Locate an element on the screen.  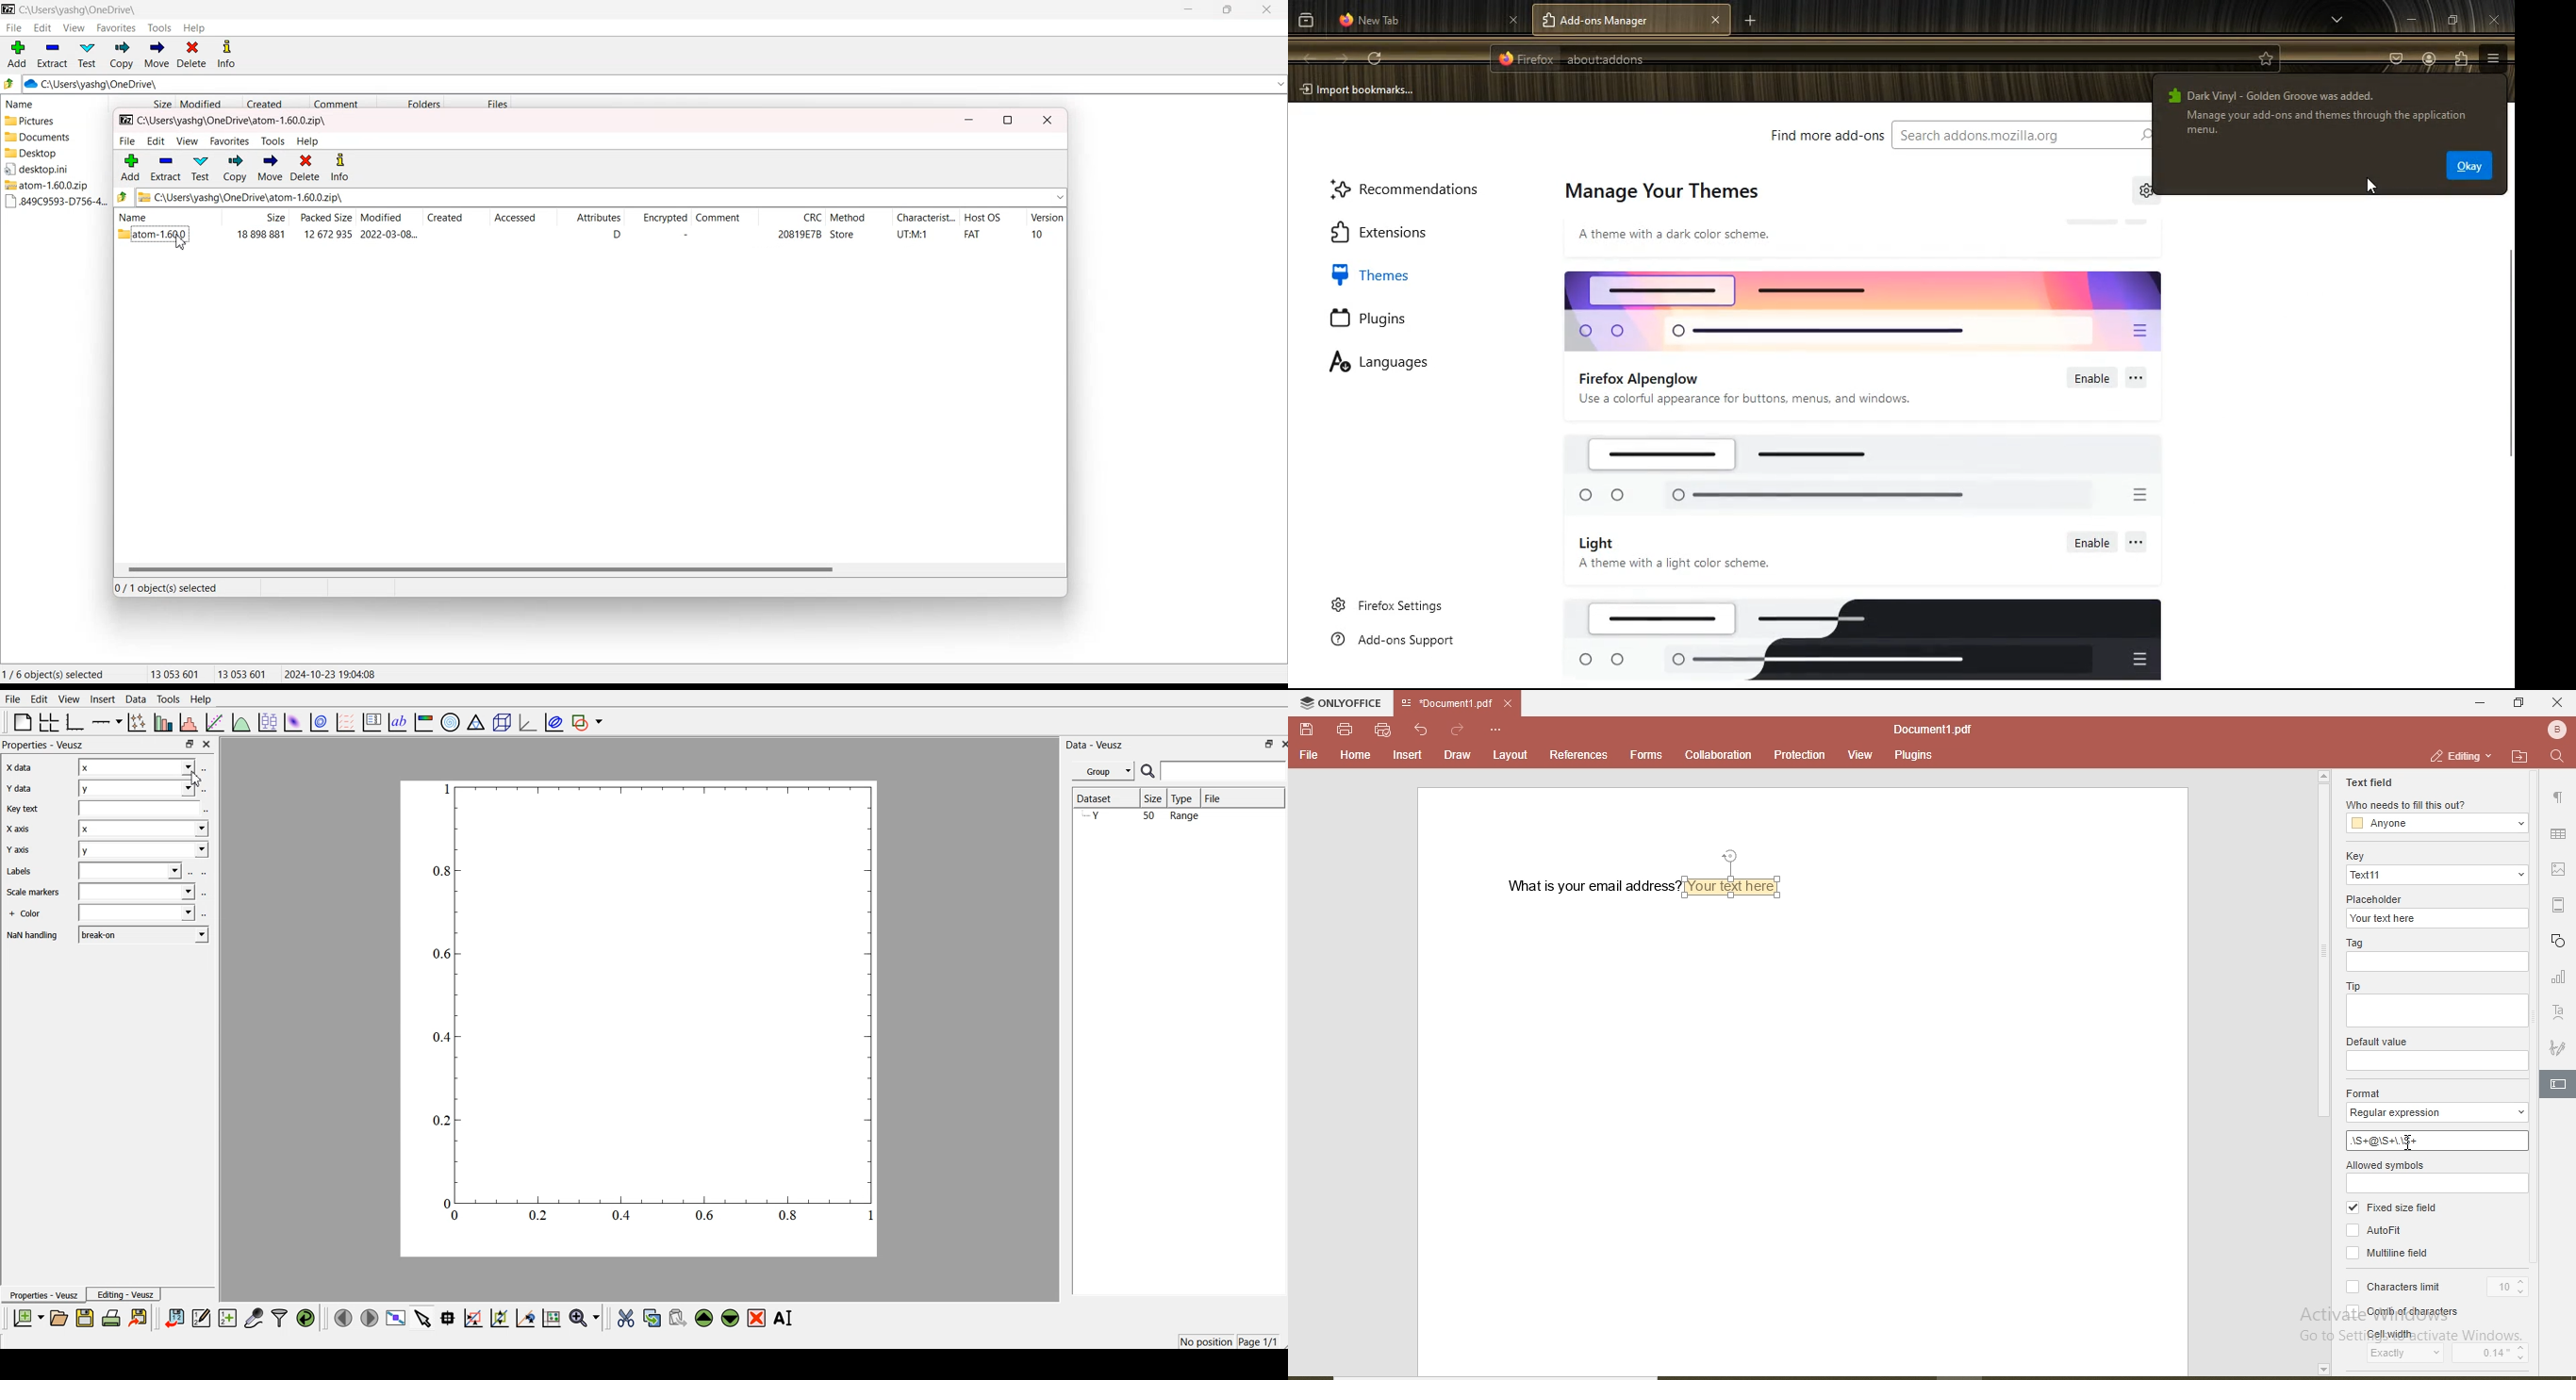
click to zoom out graph axes is located at coordinates (500, 1319).